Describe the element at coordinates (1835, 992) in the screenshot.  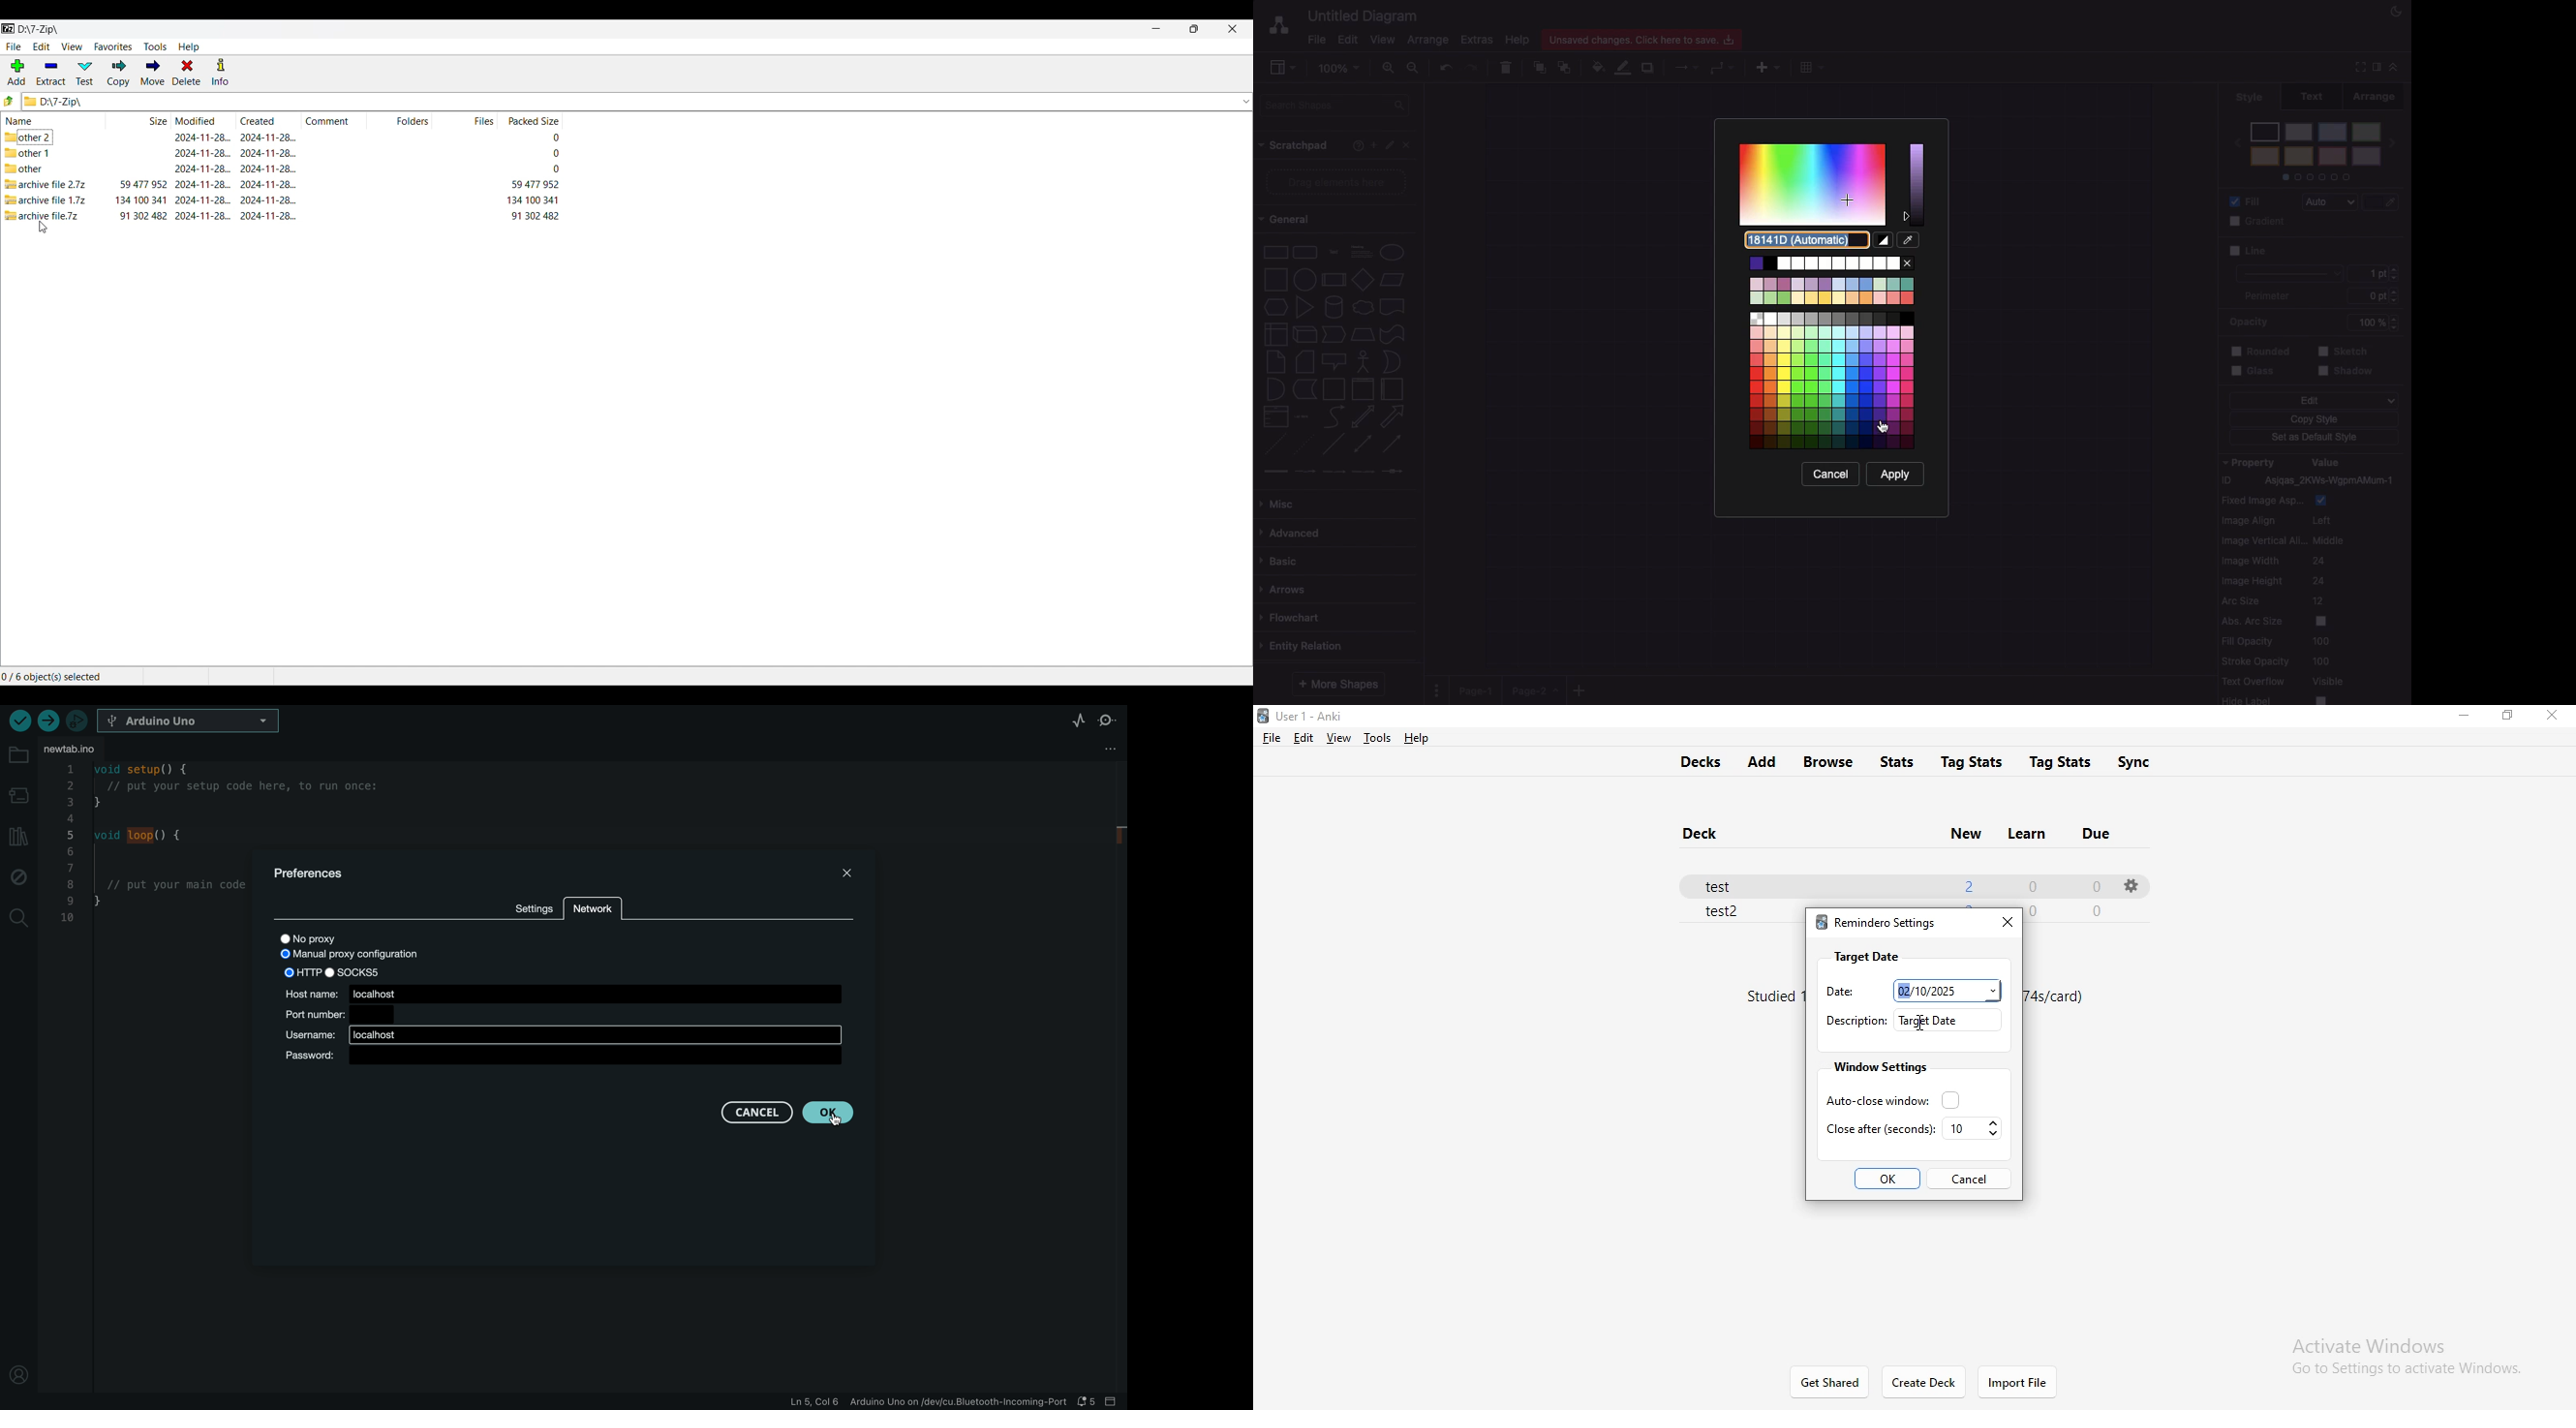
I see `date` at that location.